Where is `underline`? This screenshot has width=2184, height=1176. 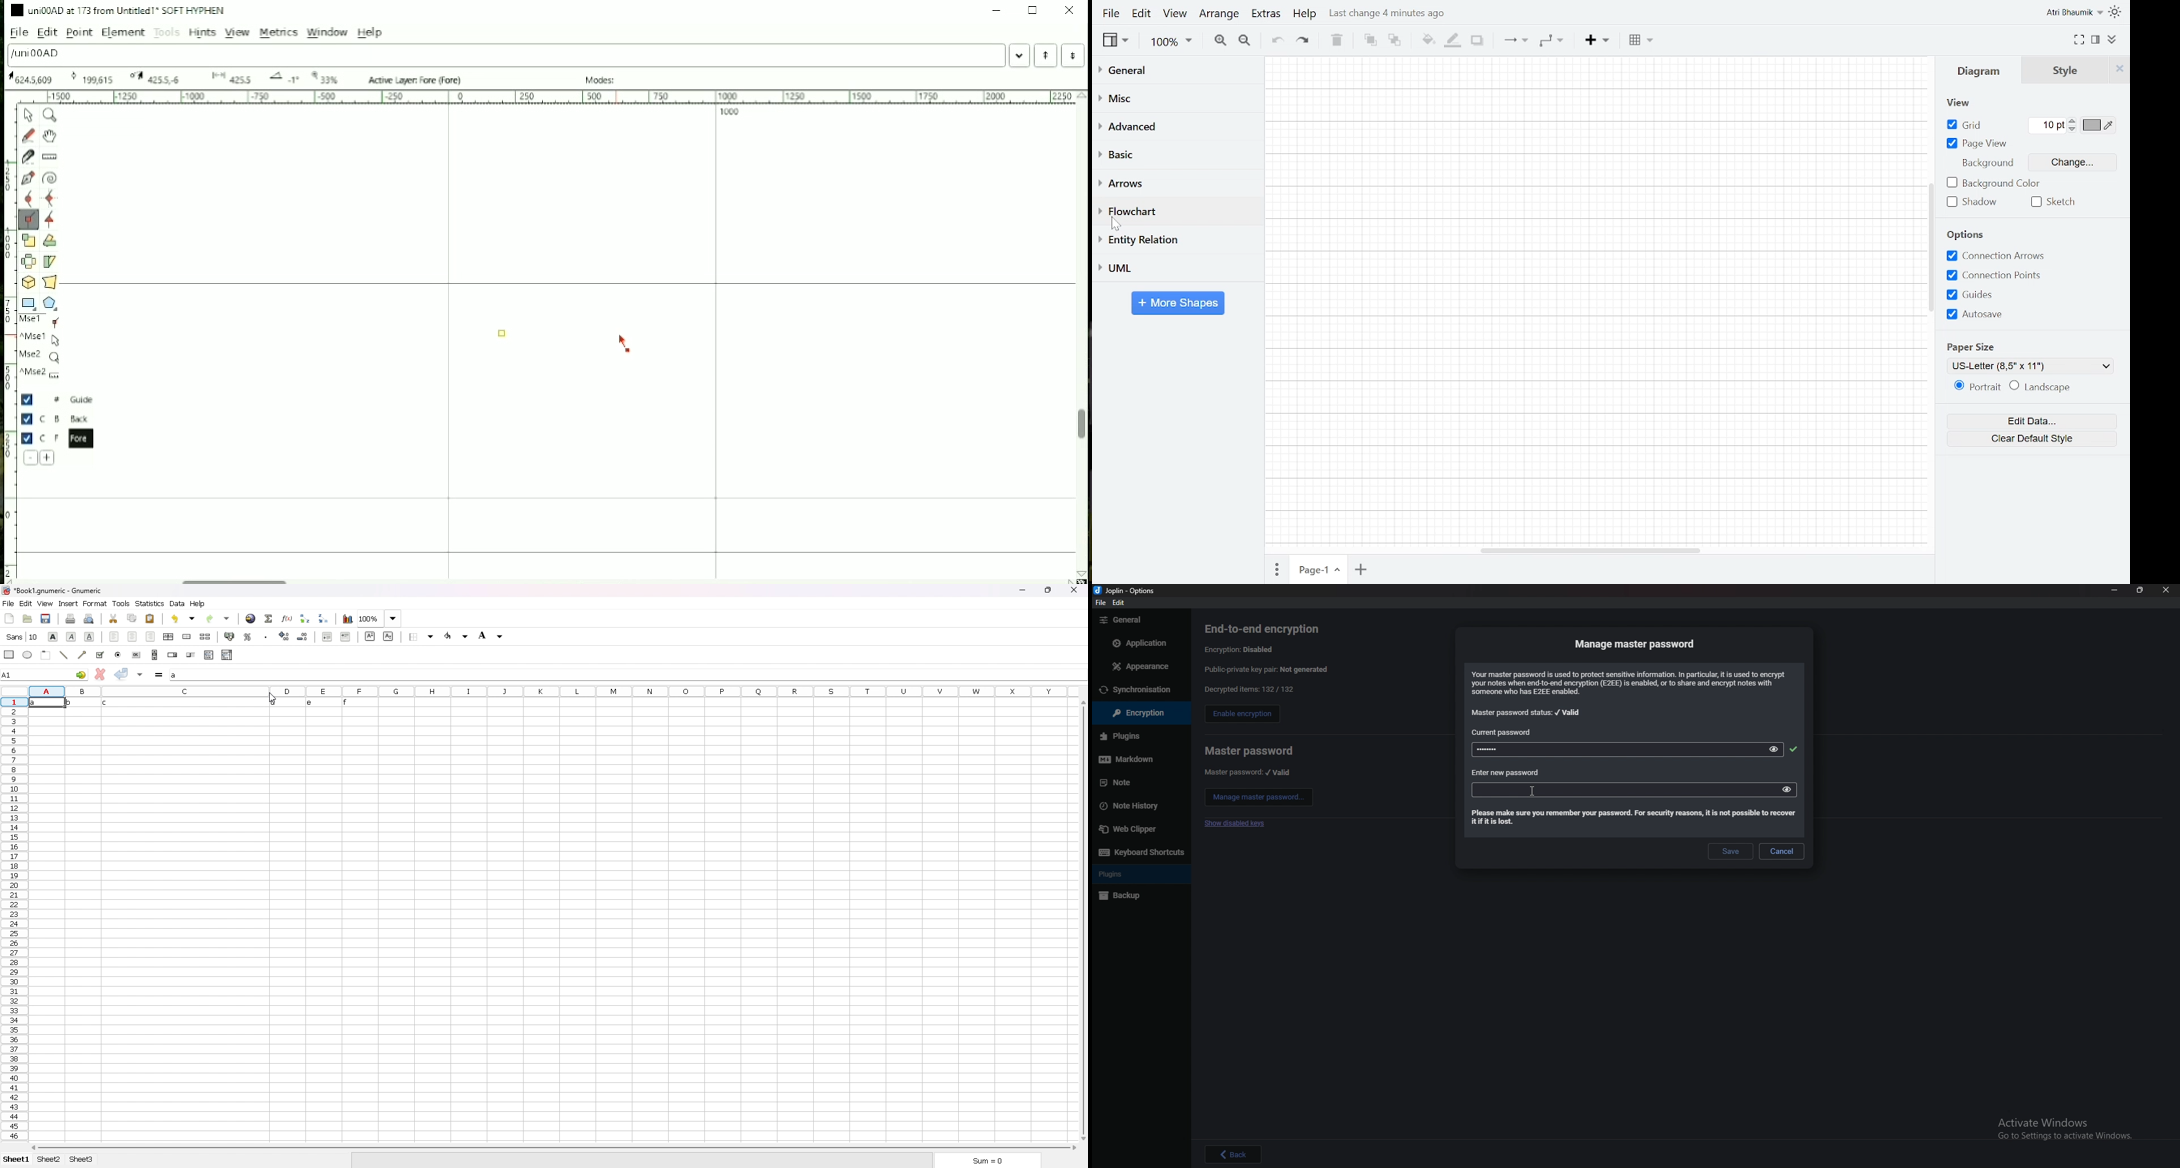
underline is located at coordinates (90, 637).